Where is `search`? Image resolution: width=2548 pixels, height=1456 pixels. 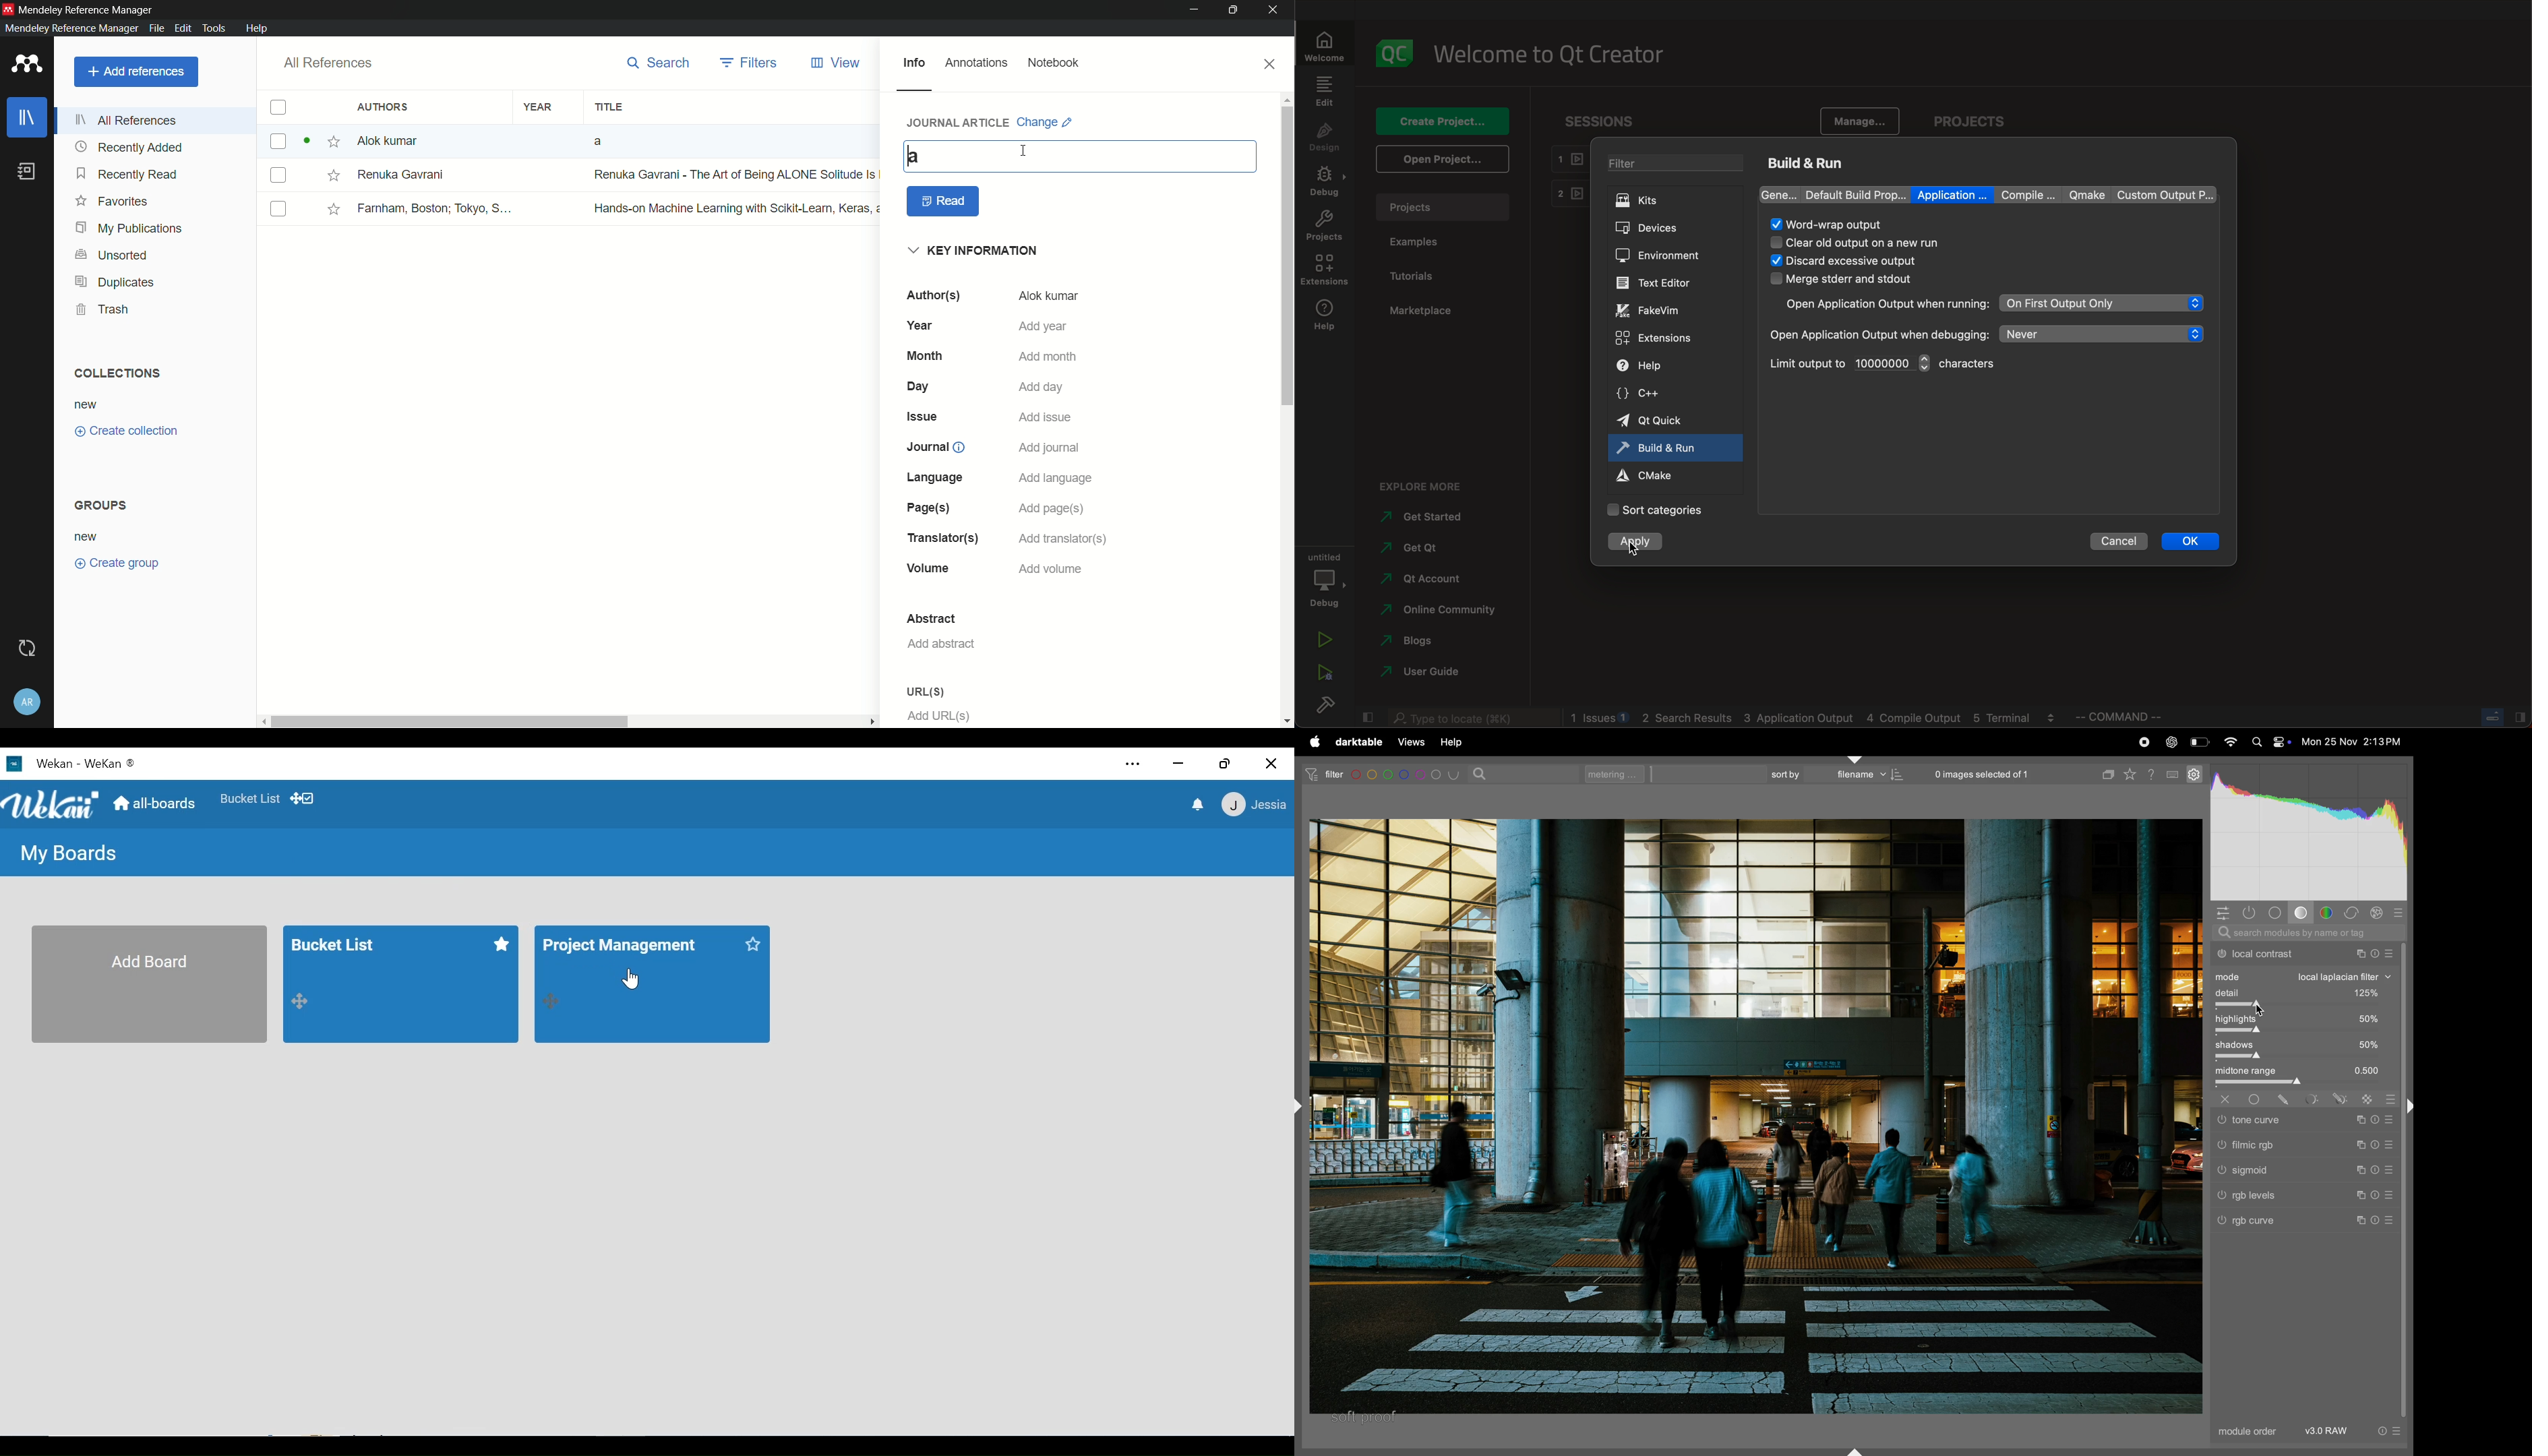
search is located at coordinates (1482, 773).